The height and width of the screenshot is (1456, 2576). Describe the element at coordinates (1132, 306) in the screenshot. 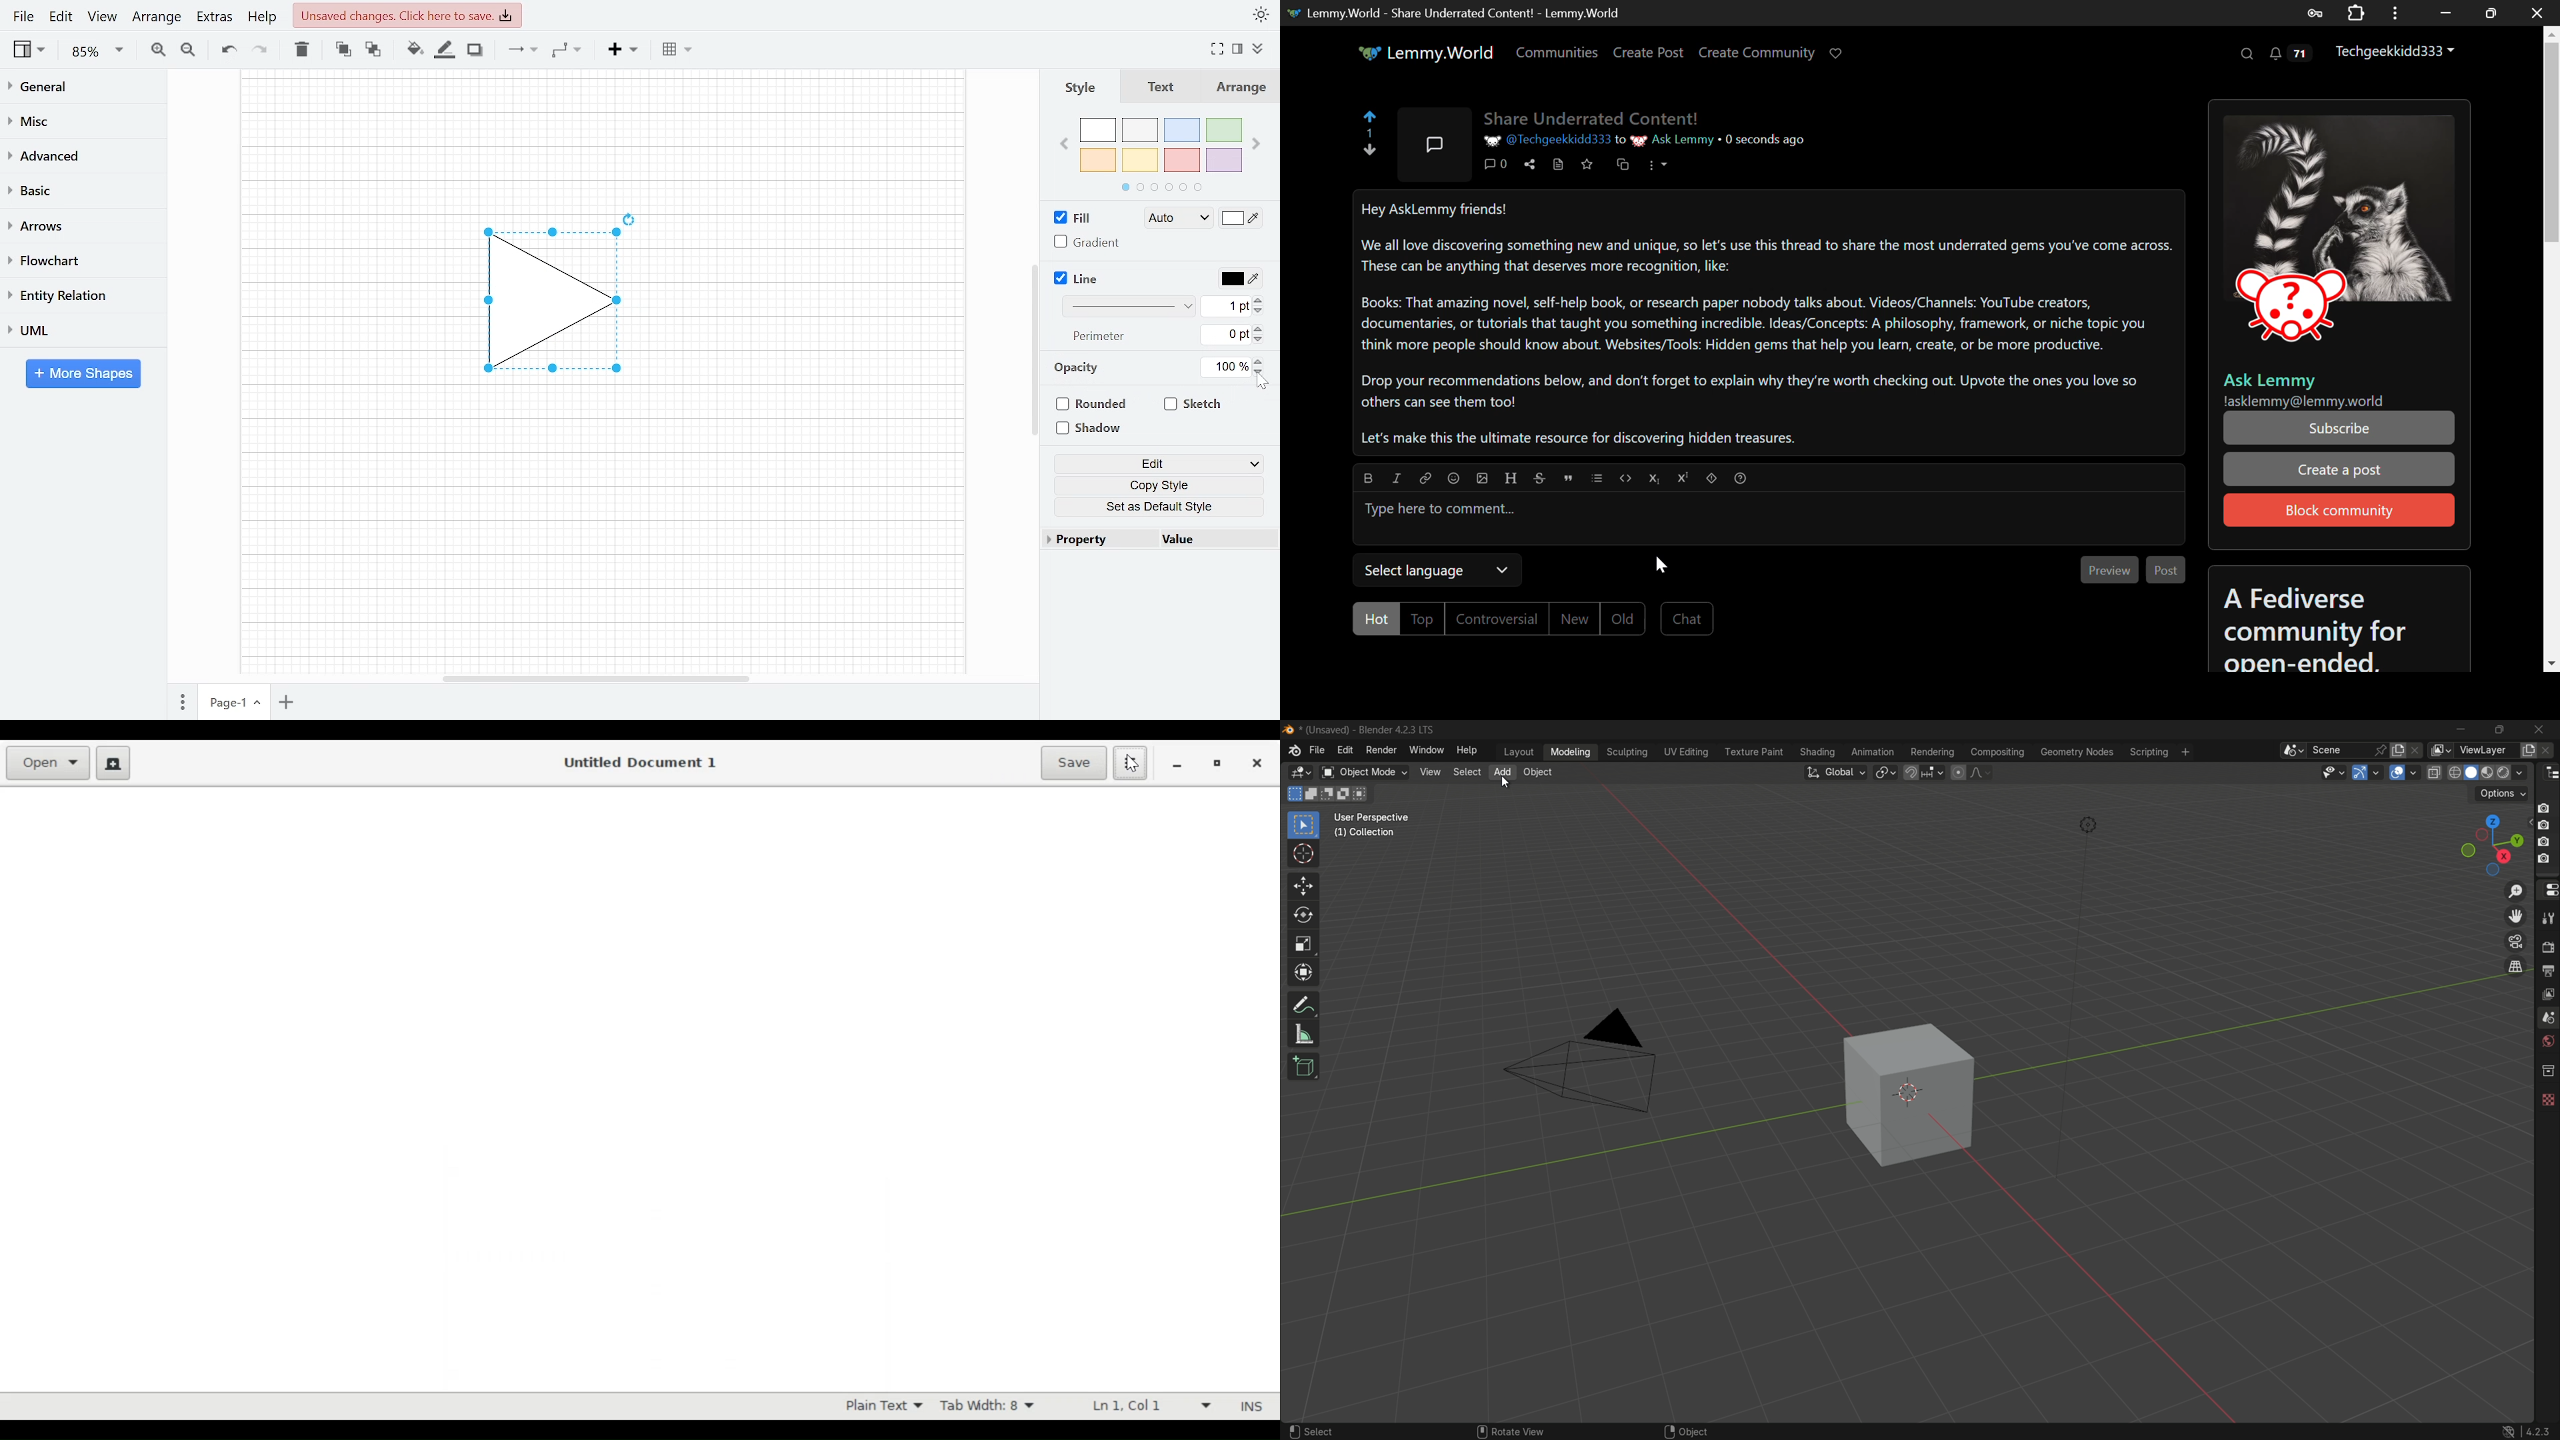

I see `Line style` at that location.